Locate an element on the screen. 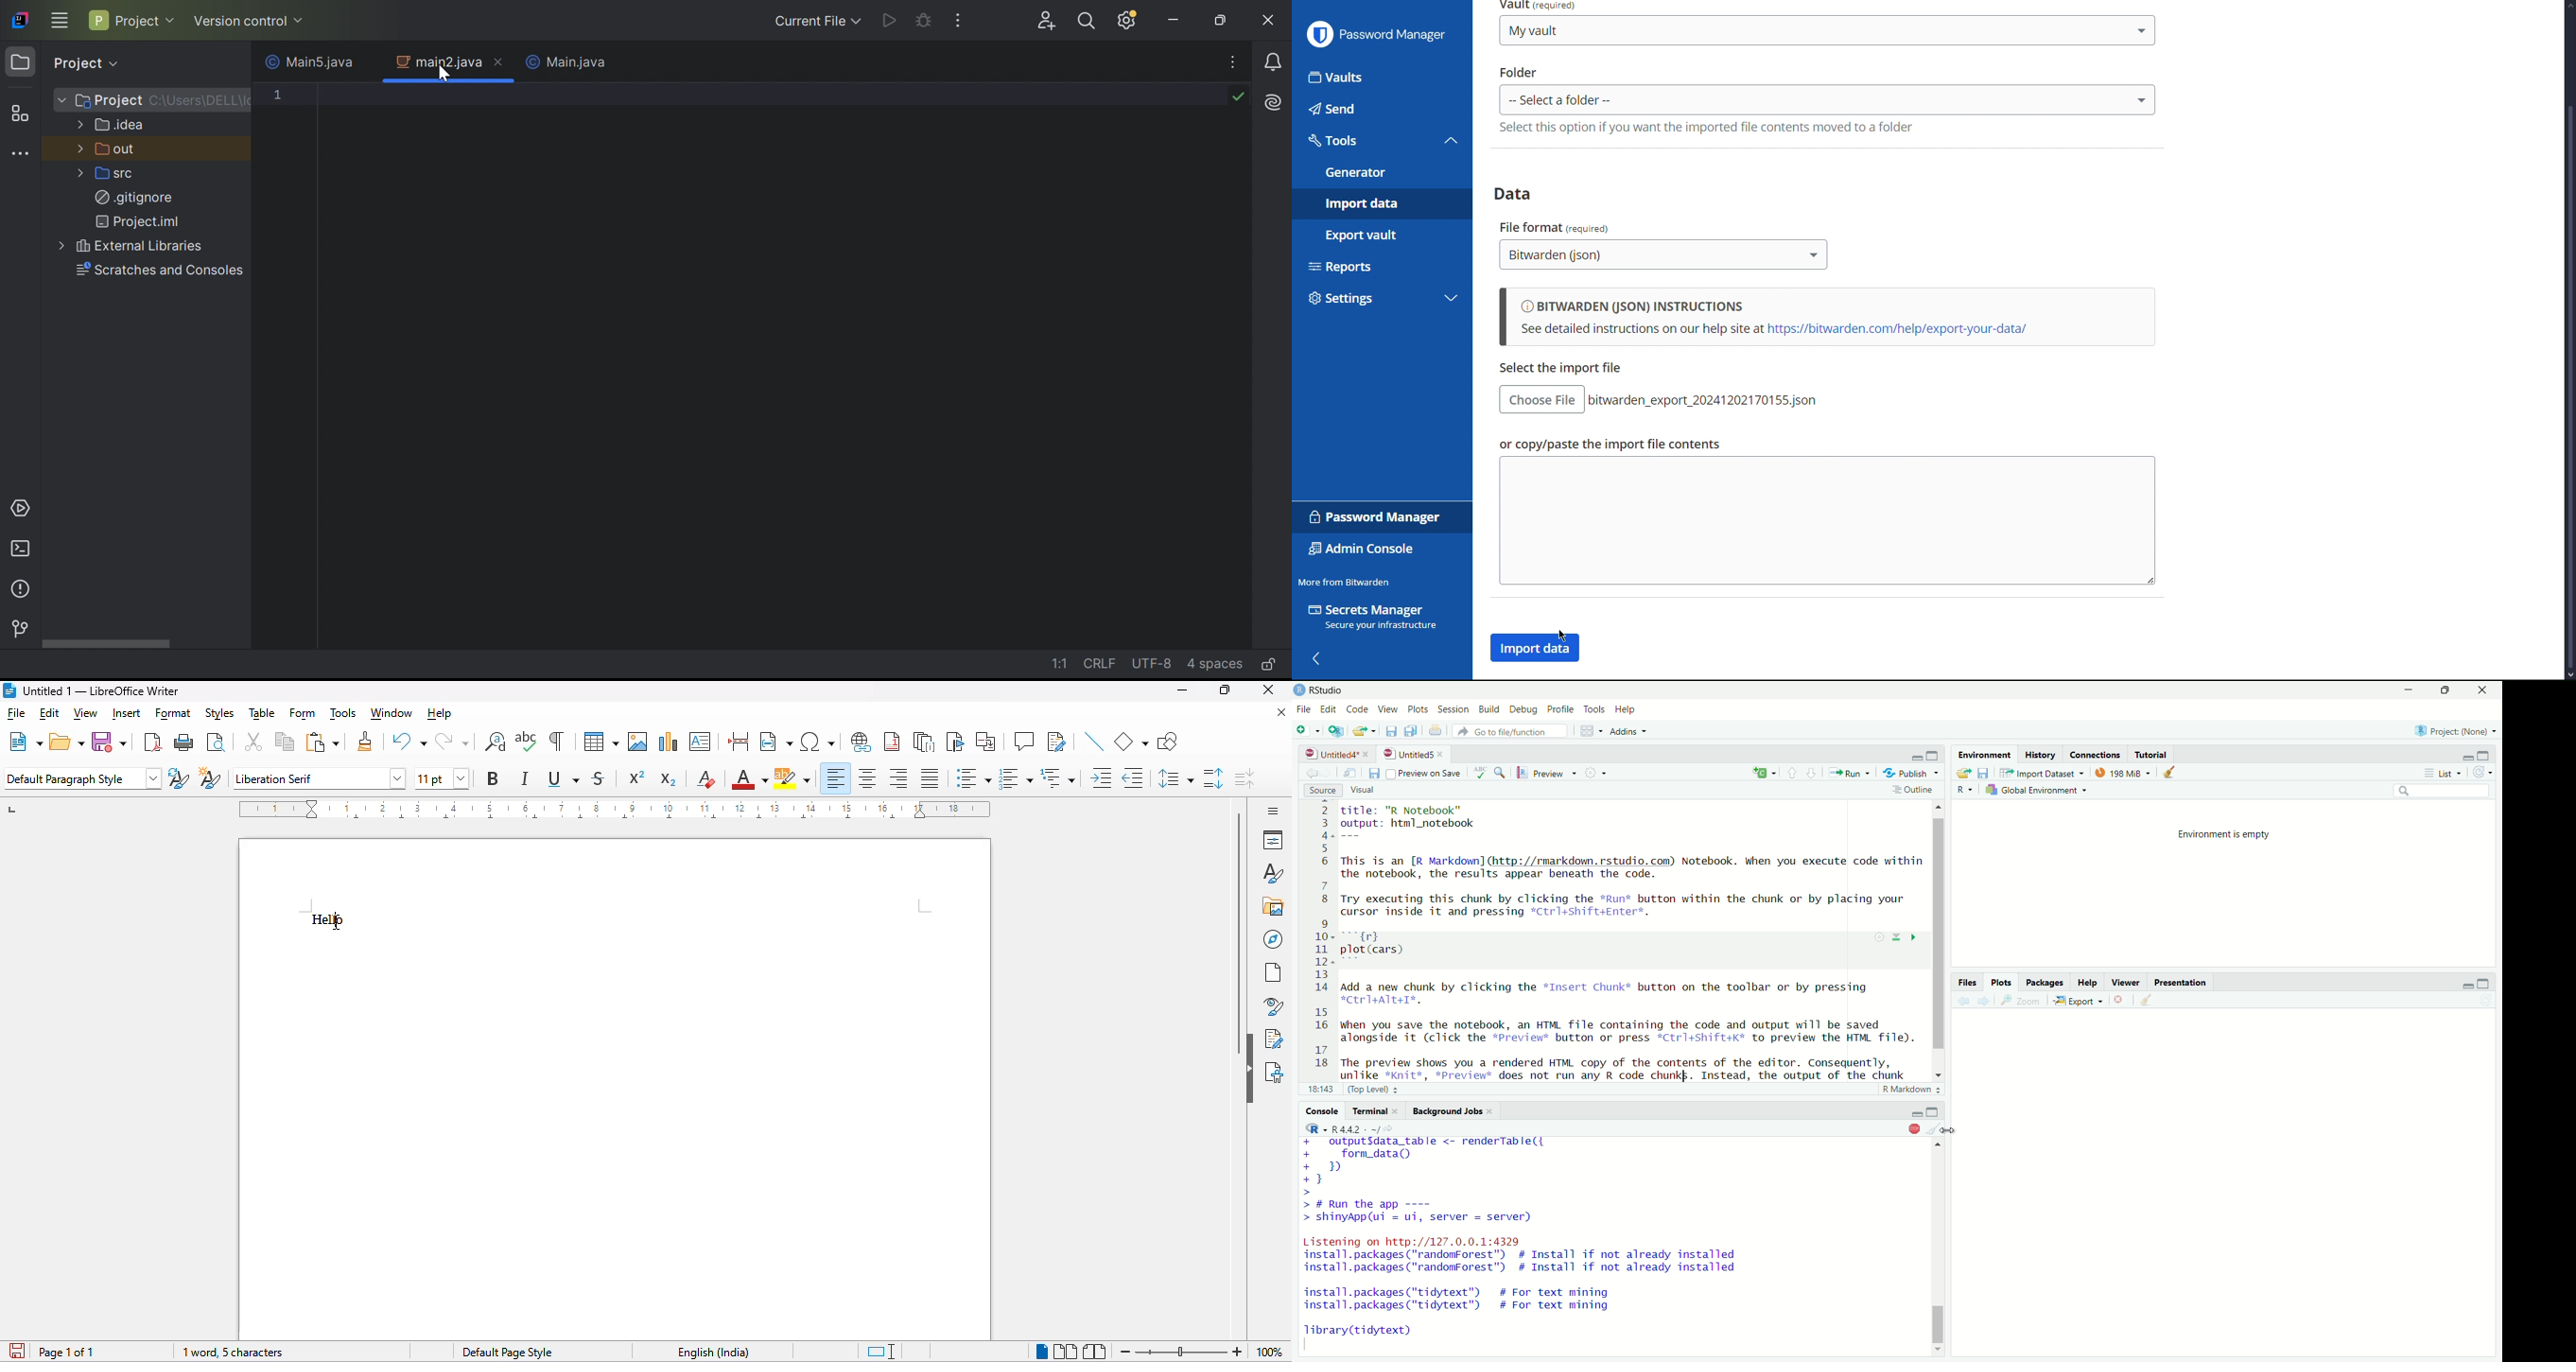 This screenshot has width=2576, height=1372. New File is located at coordinates (1309, 730).